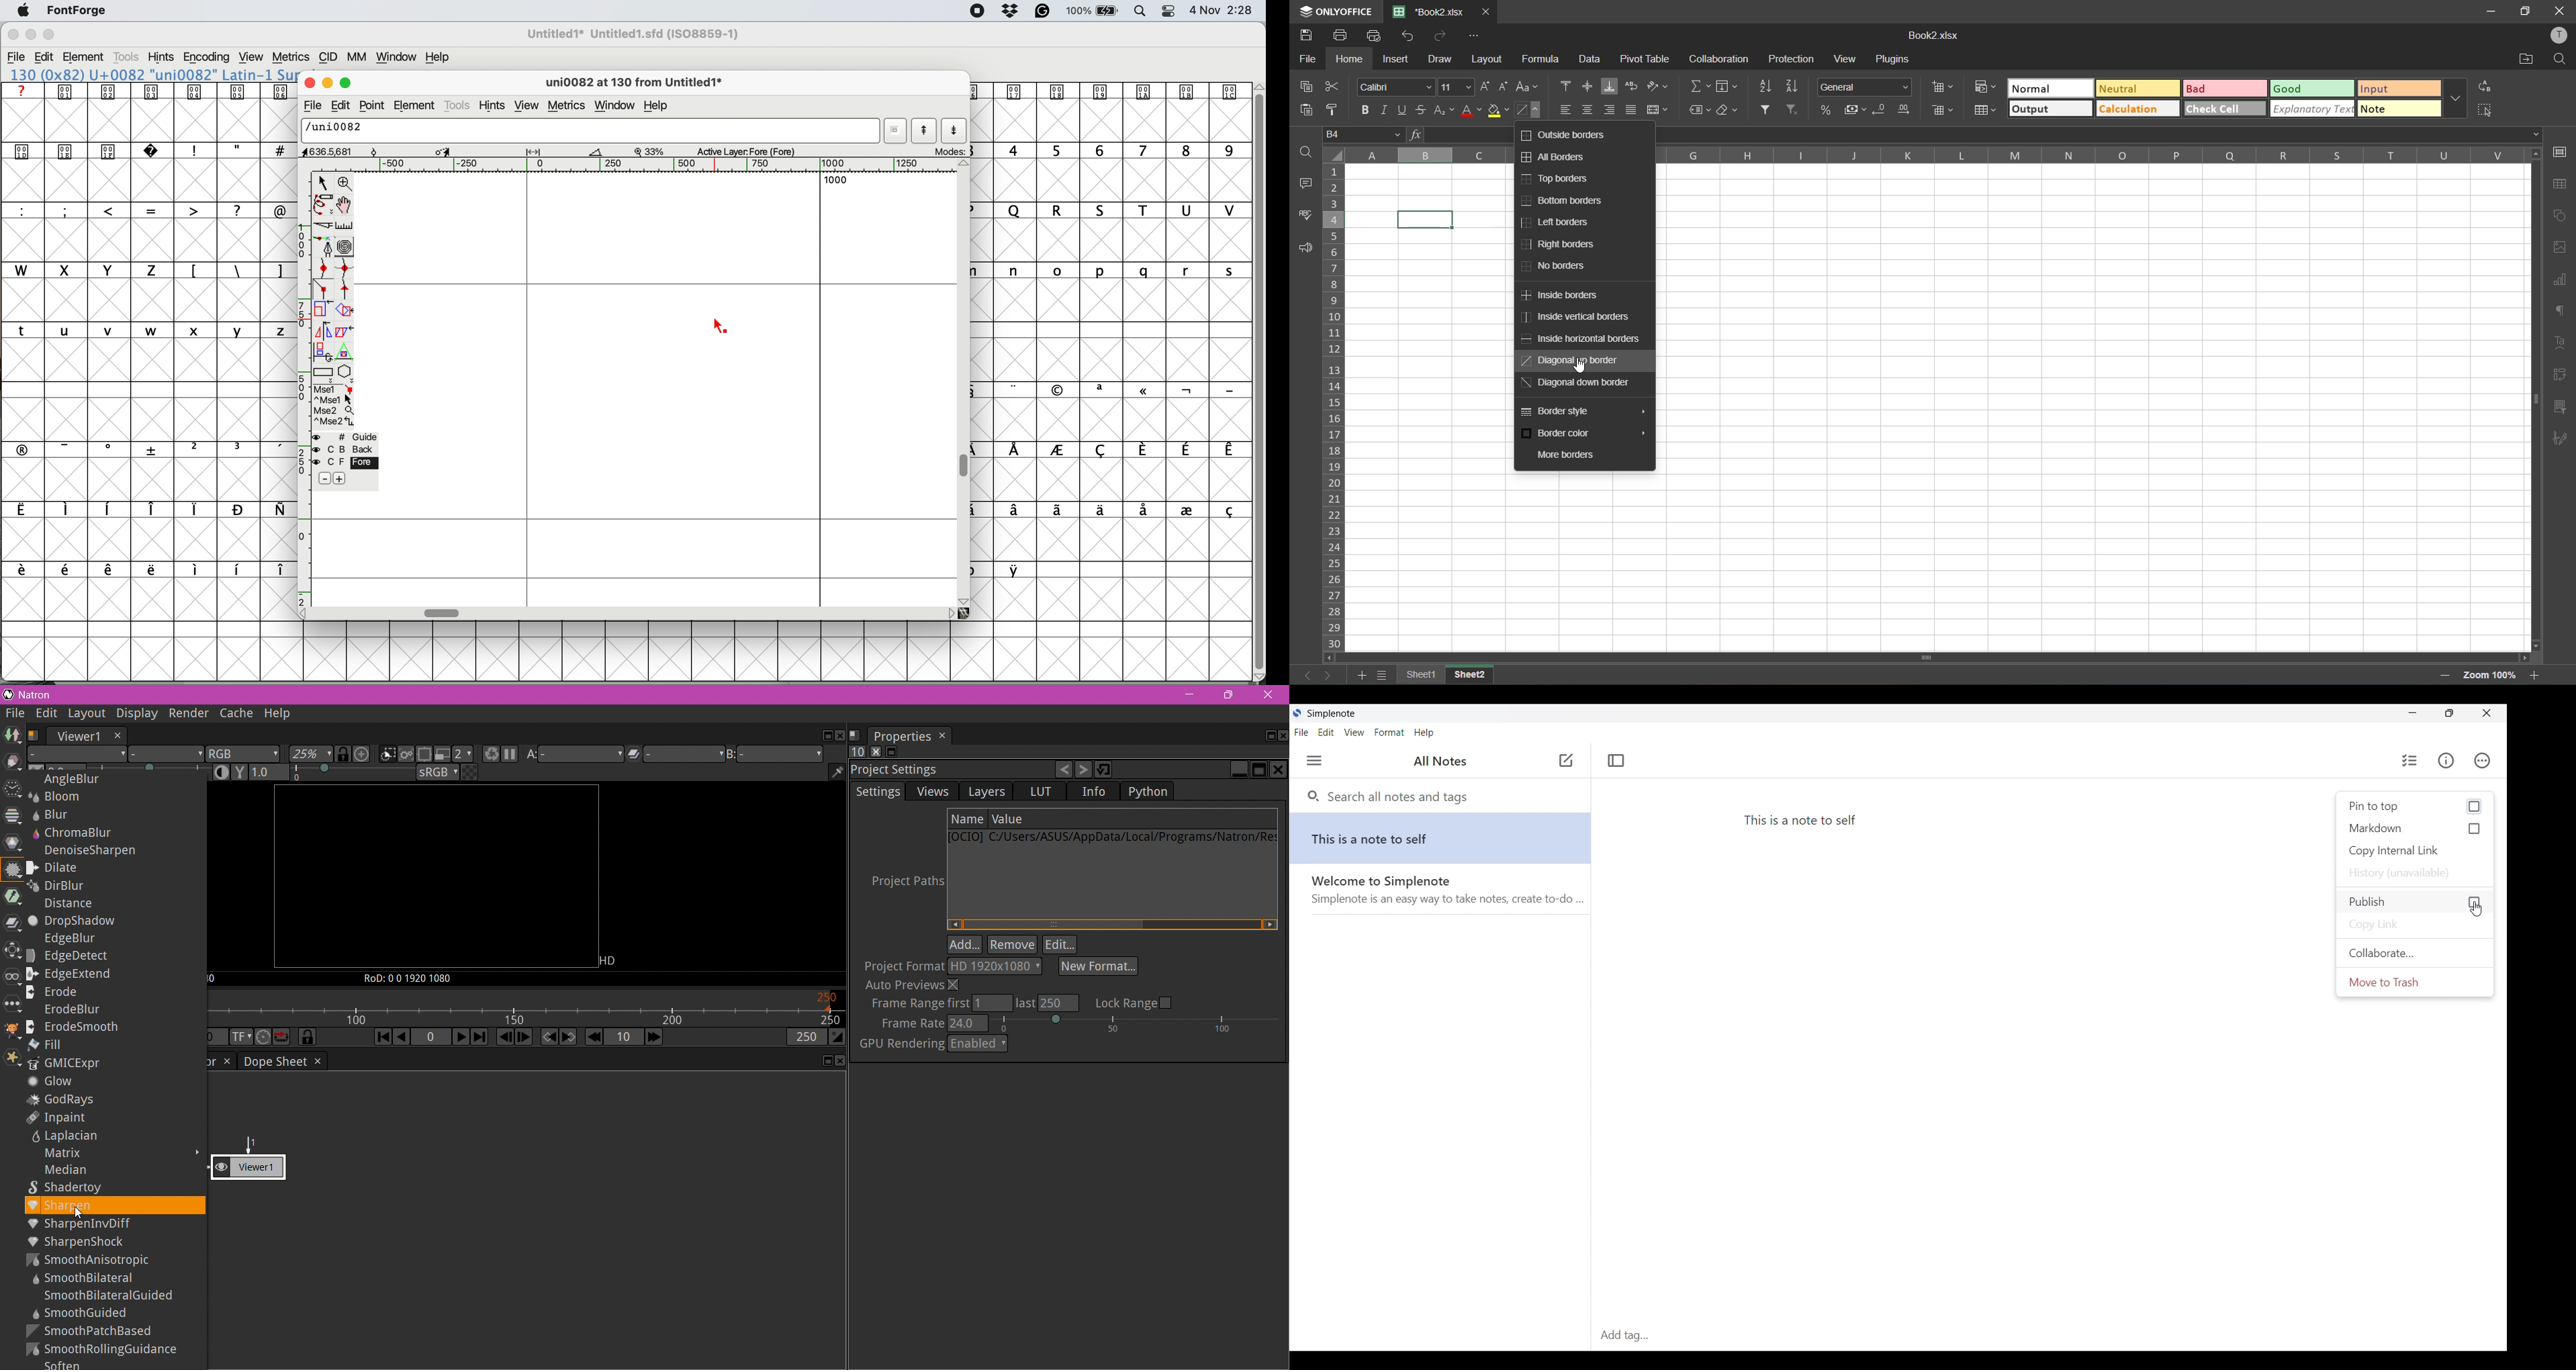 This screenshot has height=1372, width=2576. Describe the element at coordinates (978, 11) in the screenshot. I see `screen recorder` at that location.